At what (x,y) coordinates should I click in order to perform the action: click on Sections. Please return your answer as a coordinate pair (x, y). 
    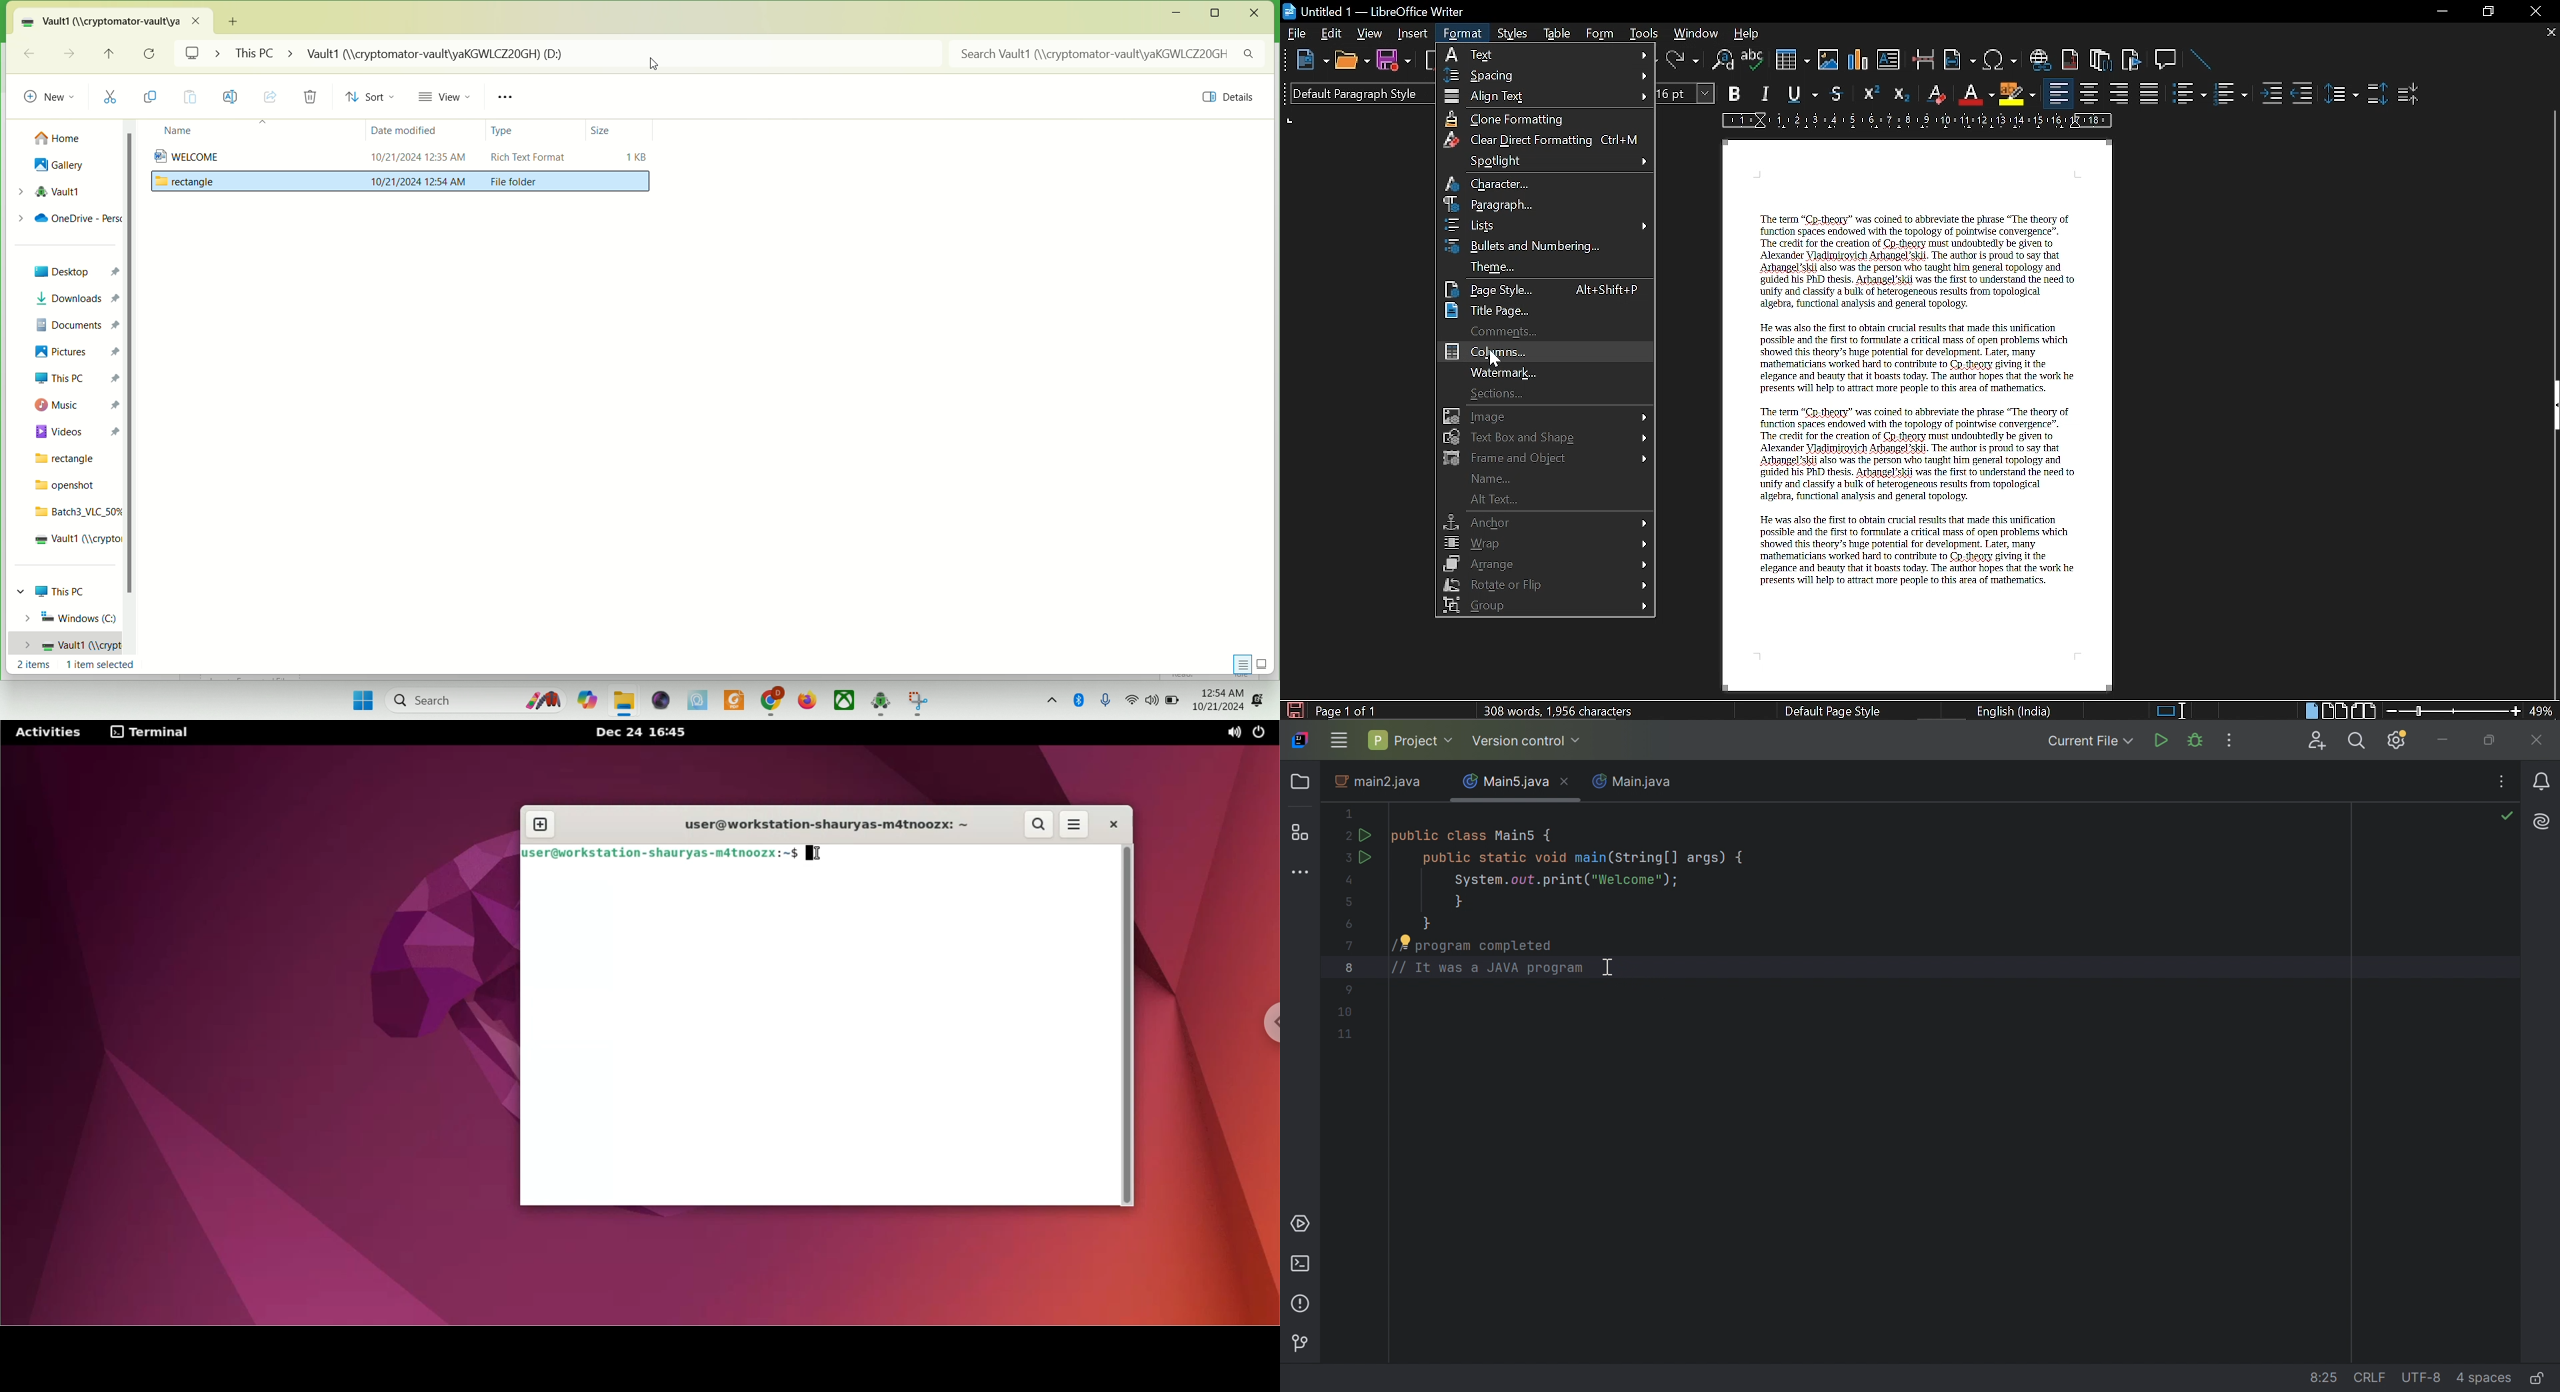
    Looking at the image, I should click on (1545, 392).